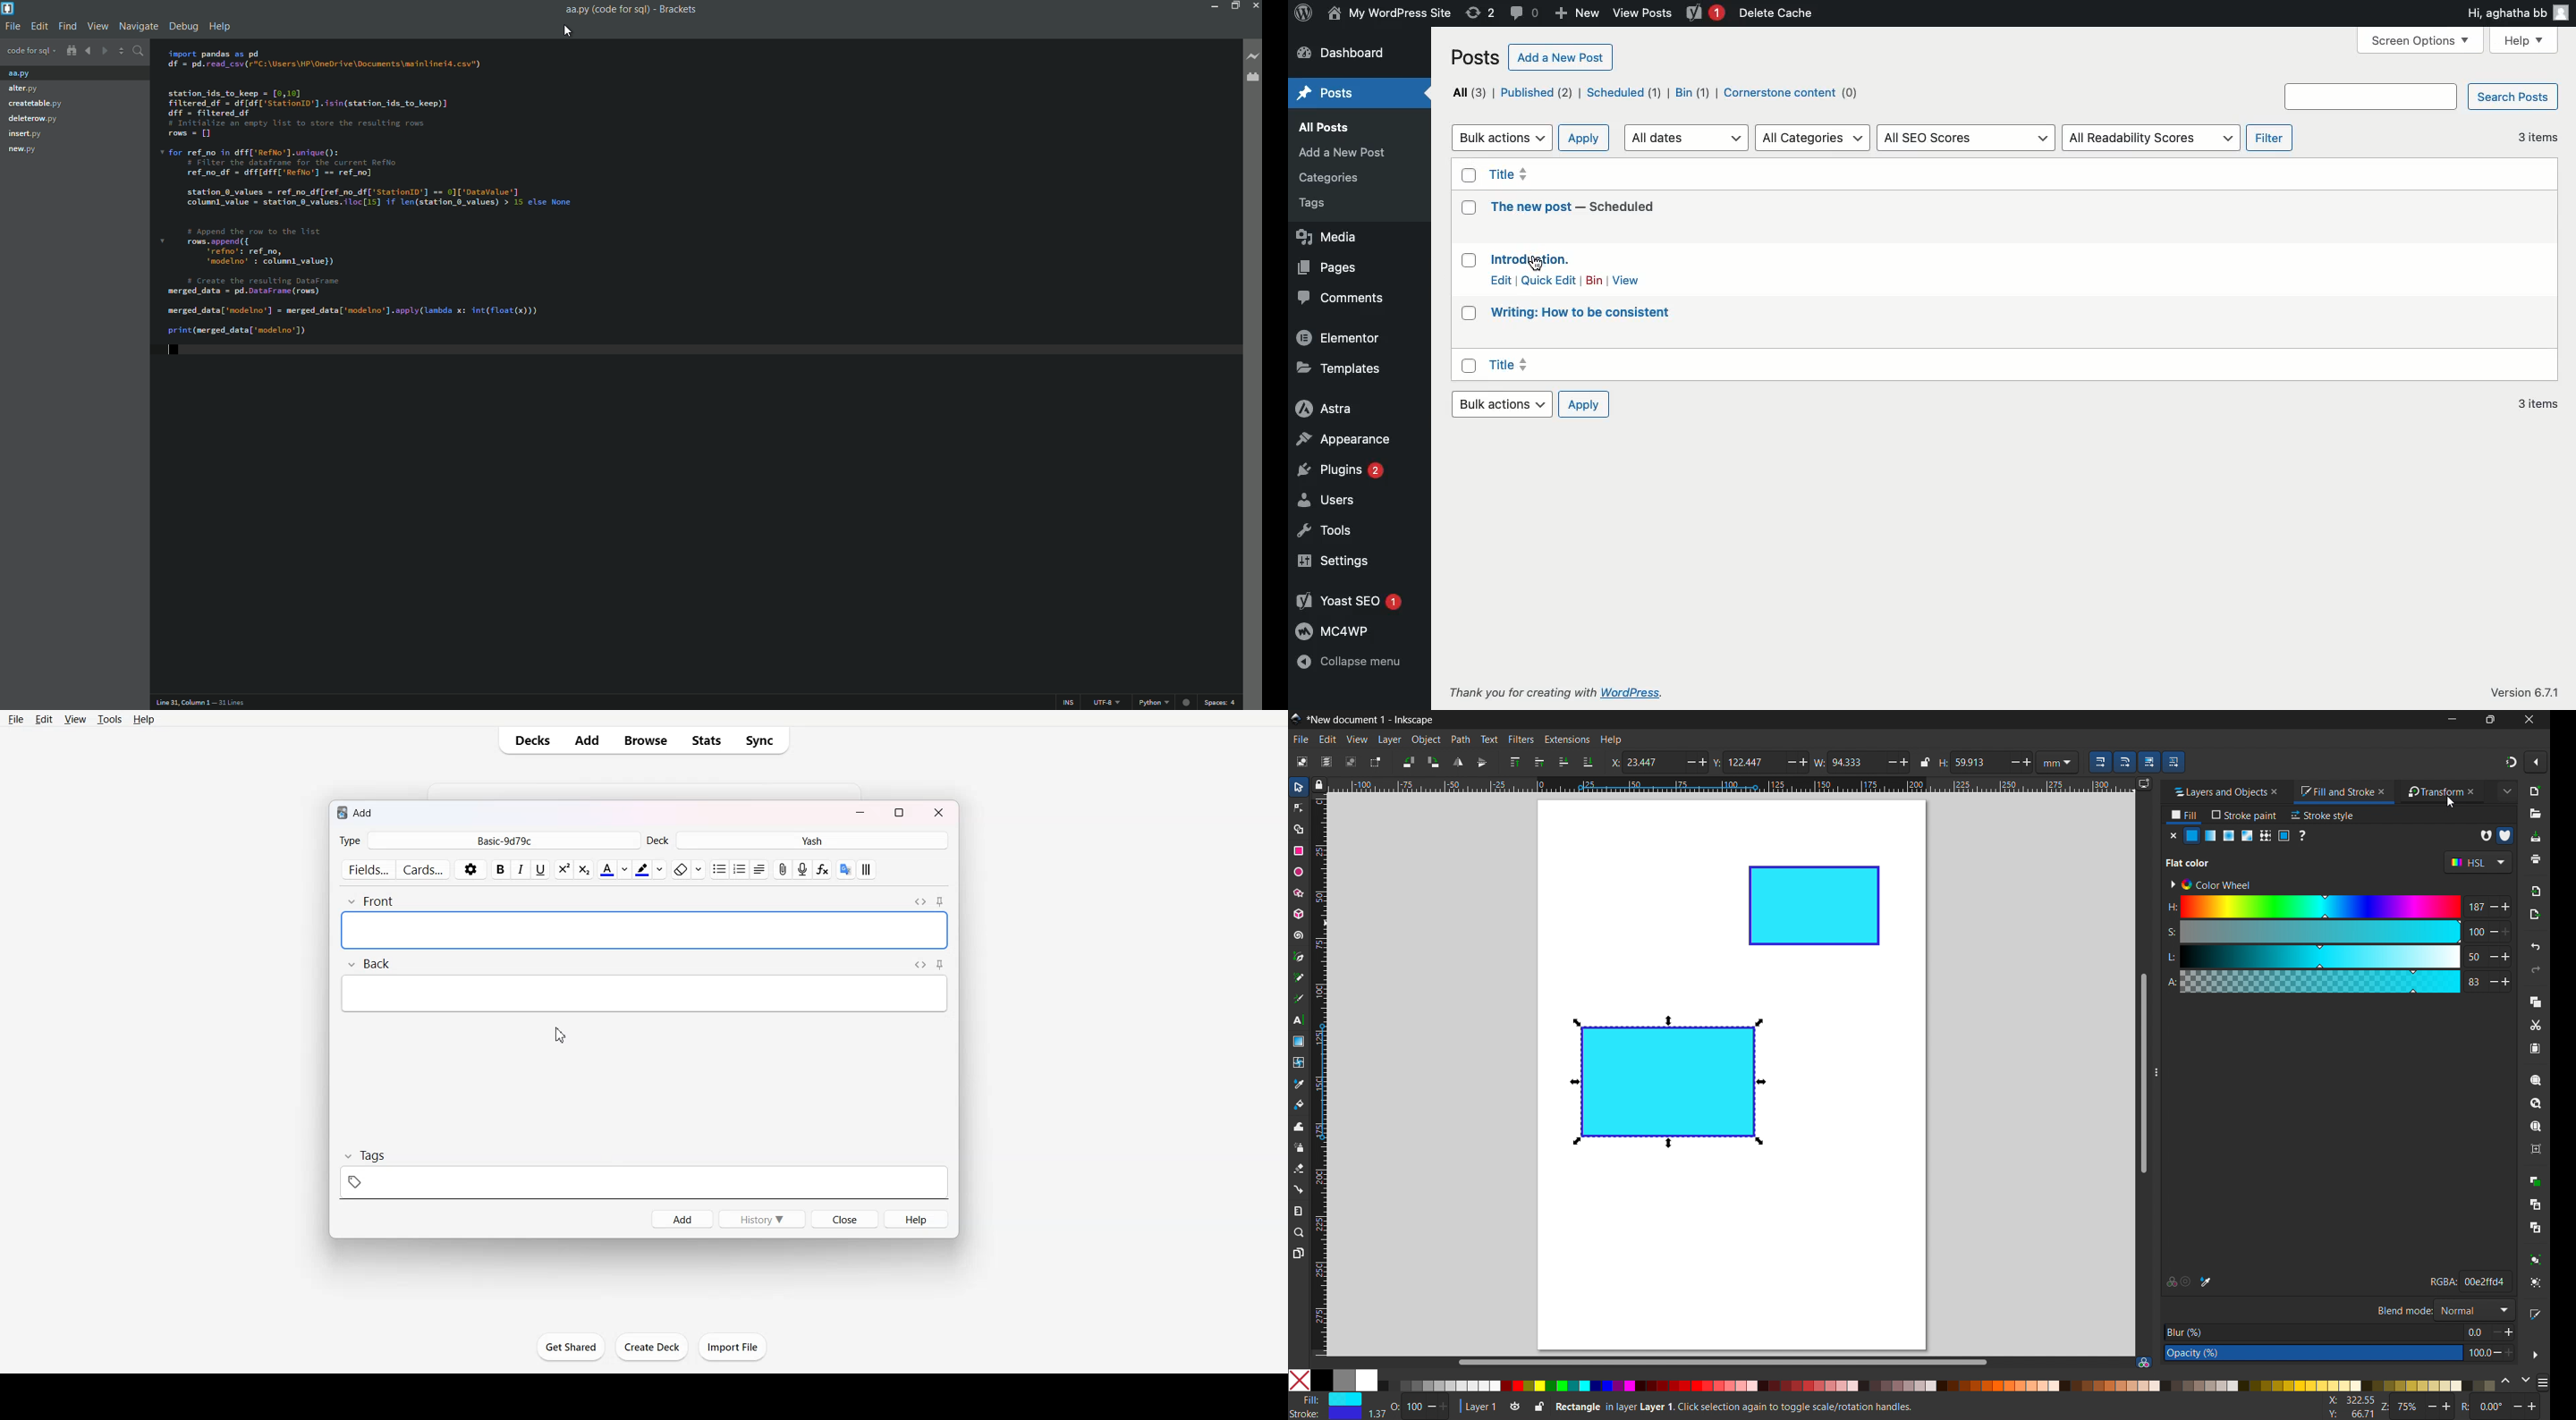  Describe the element at coordinates (1299, 956) in the screenshot. I see `pen tool` at that location.